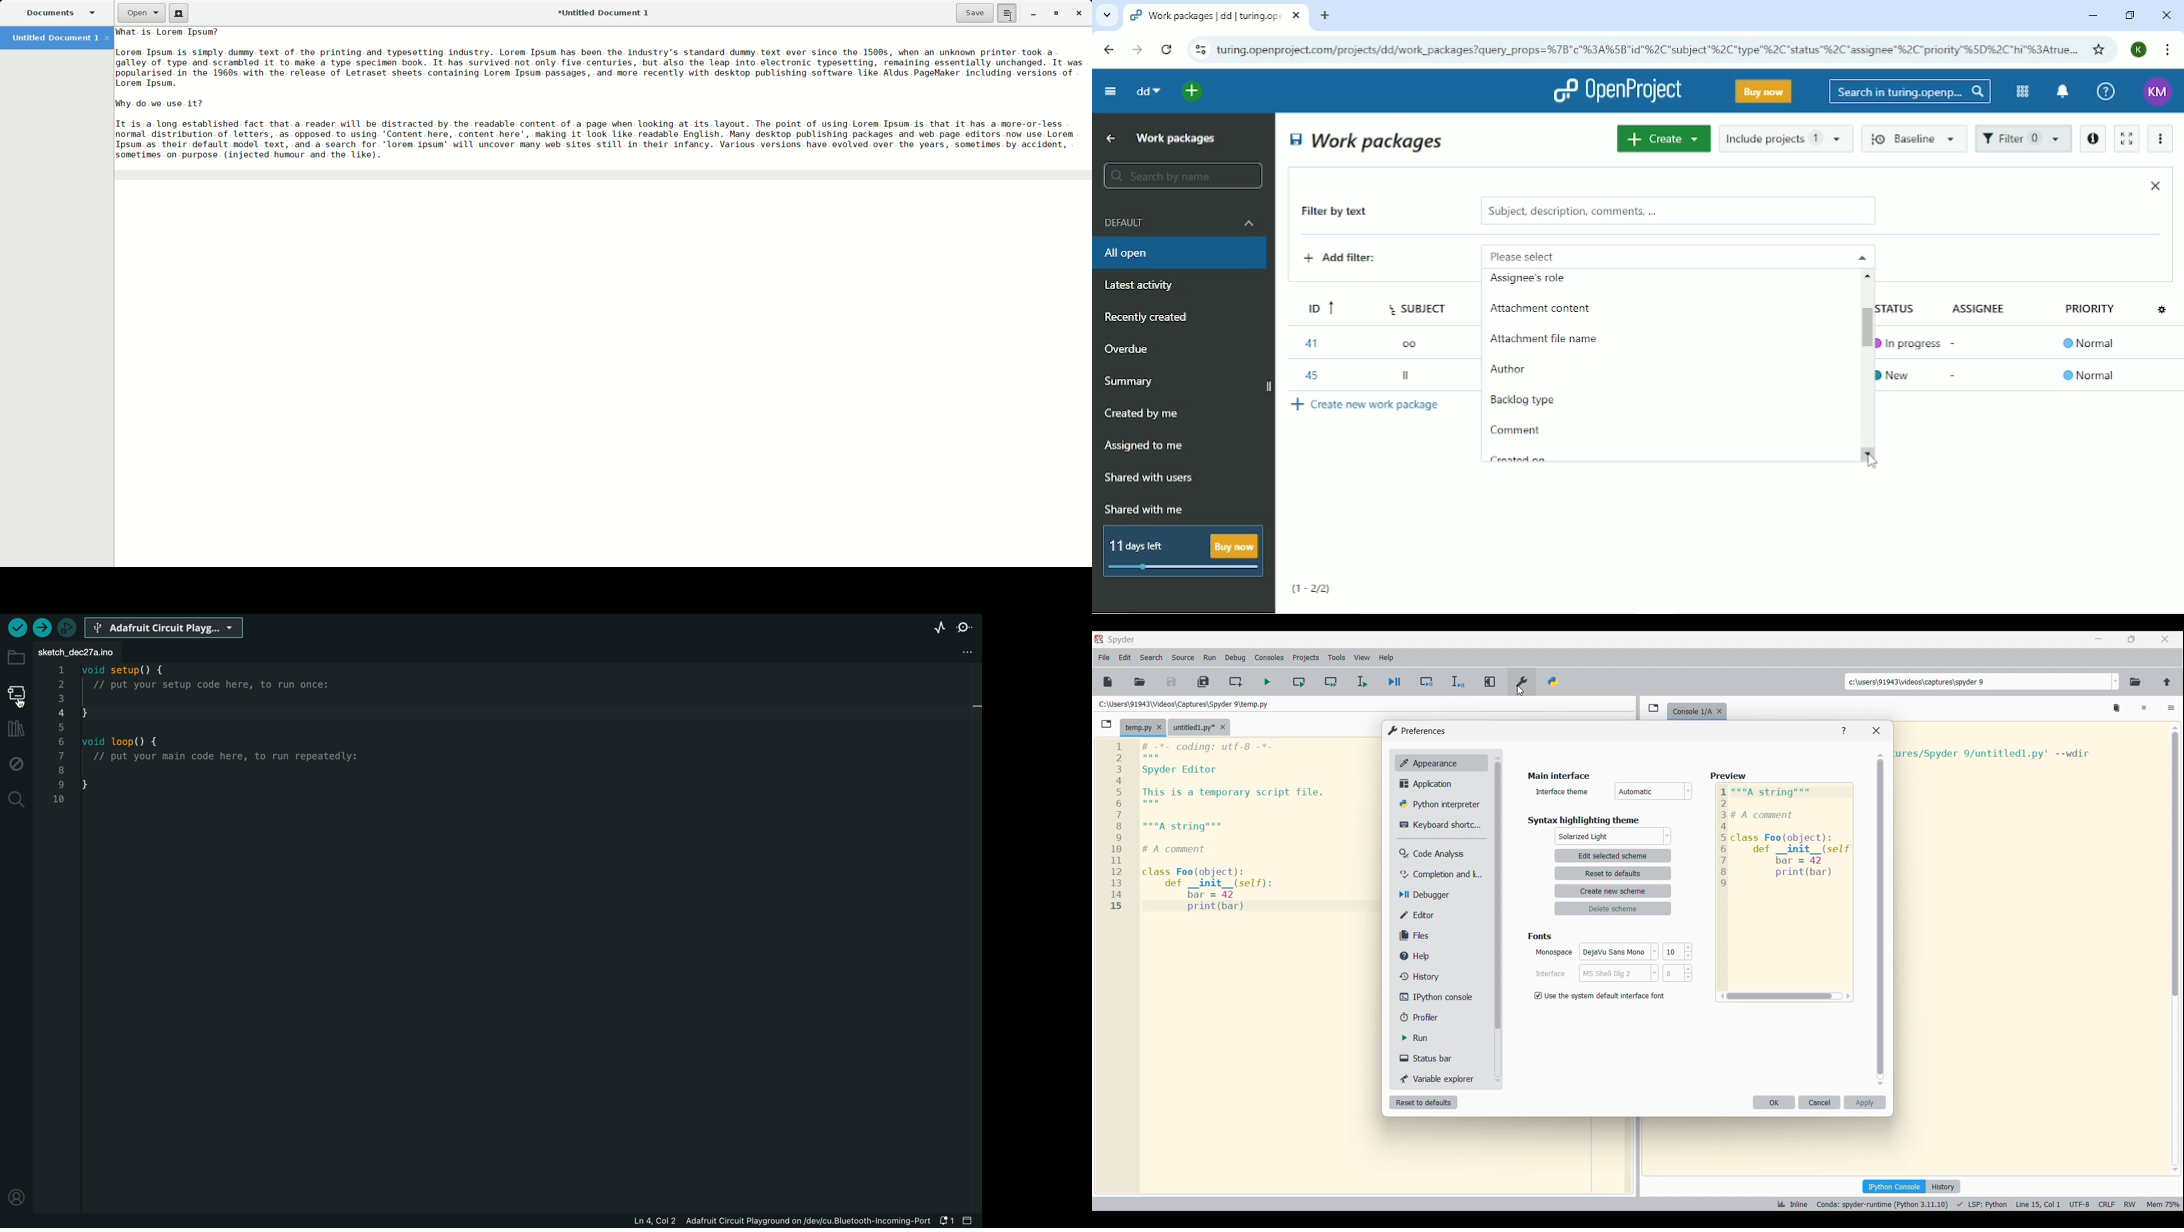 This screenshot has height=1232, width=2184. Describe the element at coordinates (1673, 963) in the screenshot. I see `Input font size for respective font` at that location.